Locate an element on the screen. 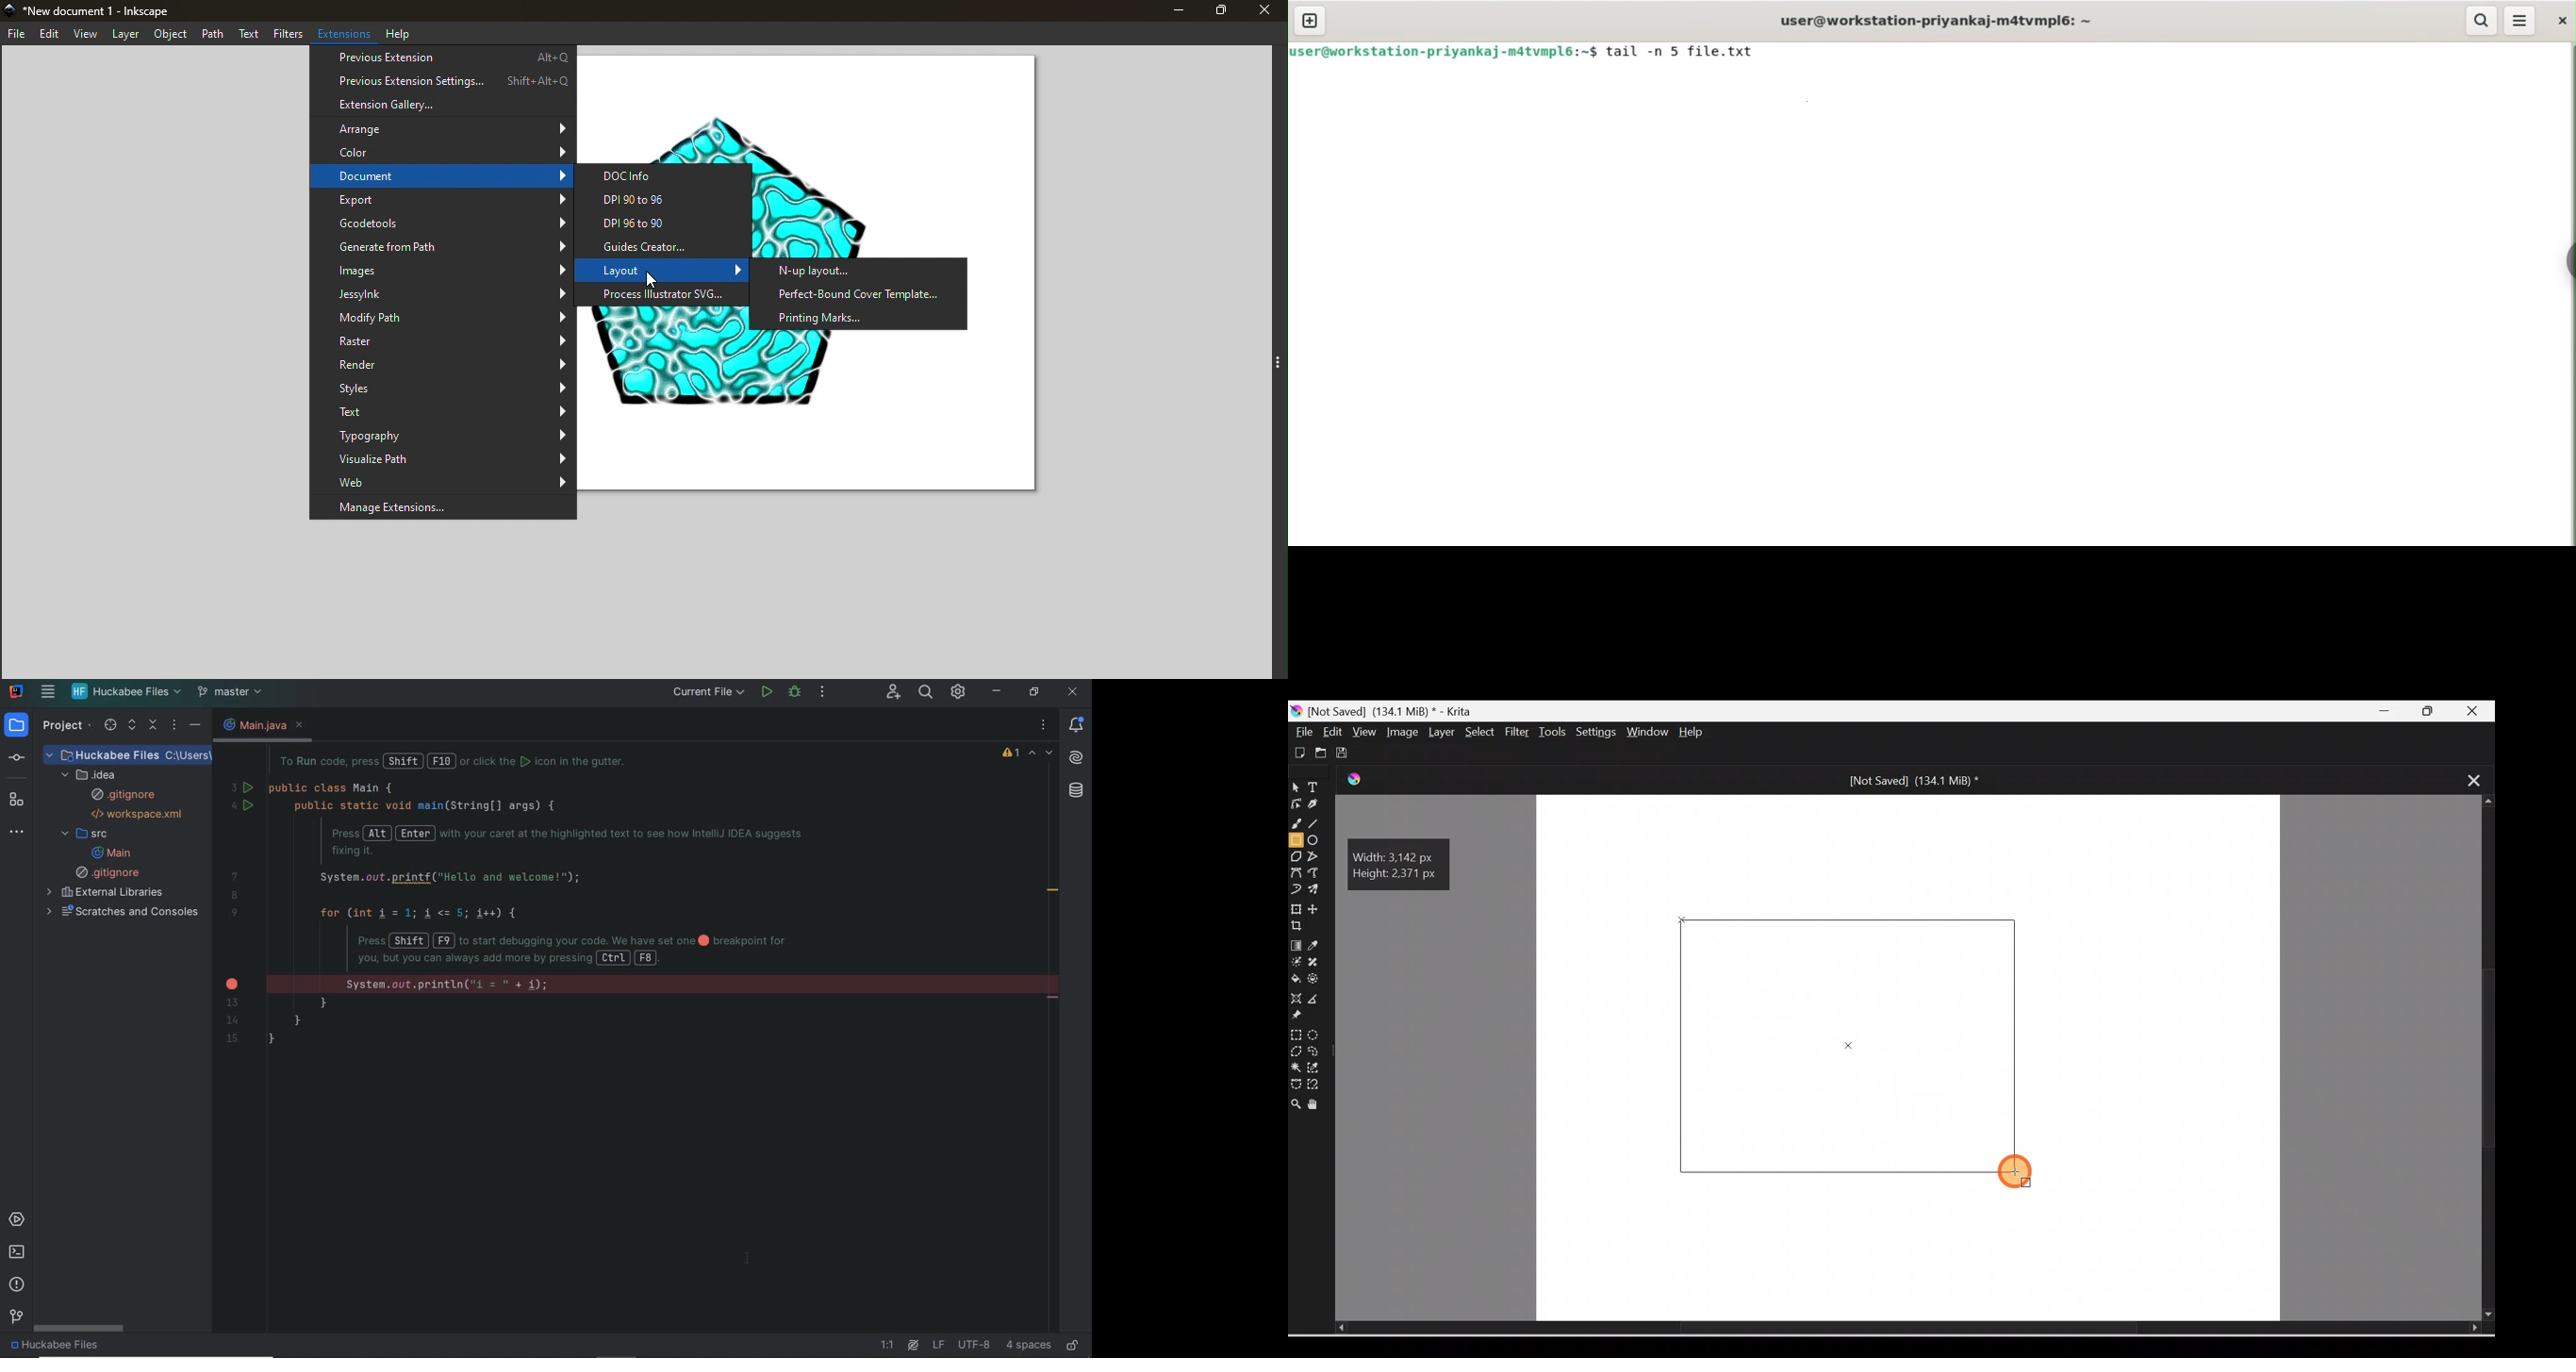 Image resolution: width=2576 pixels, height=1372 pixels. Calligraphy is located at coordinates (1314, 805).